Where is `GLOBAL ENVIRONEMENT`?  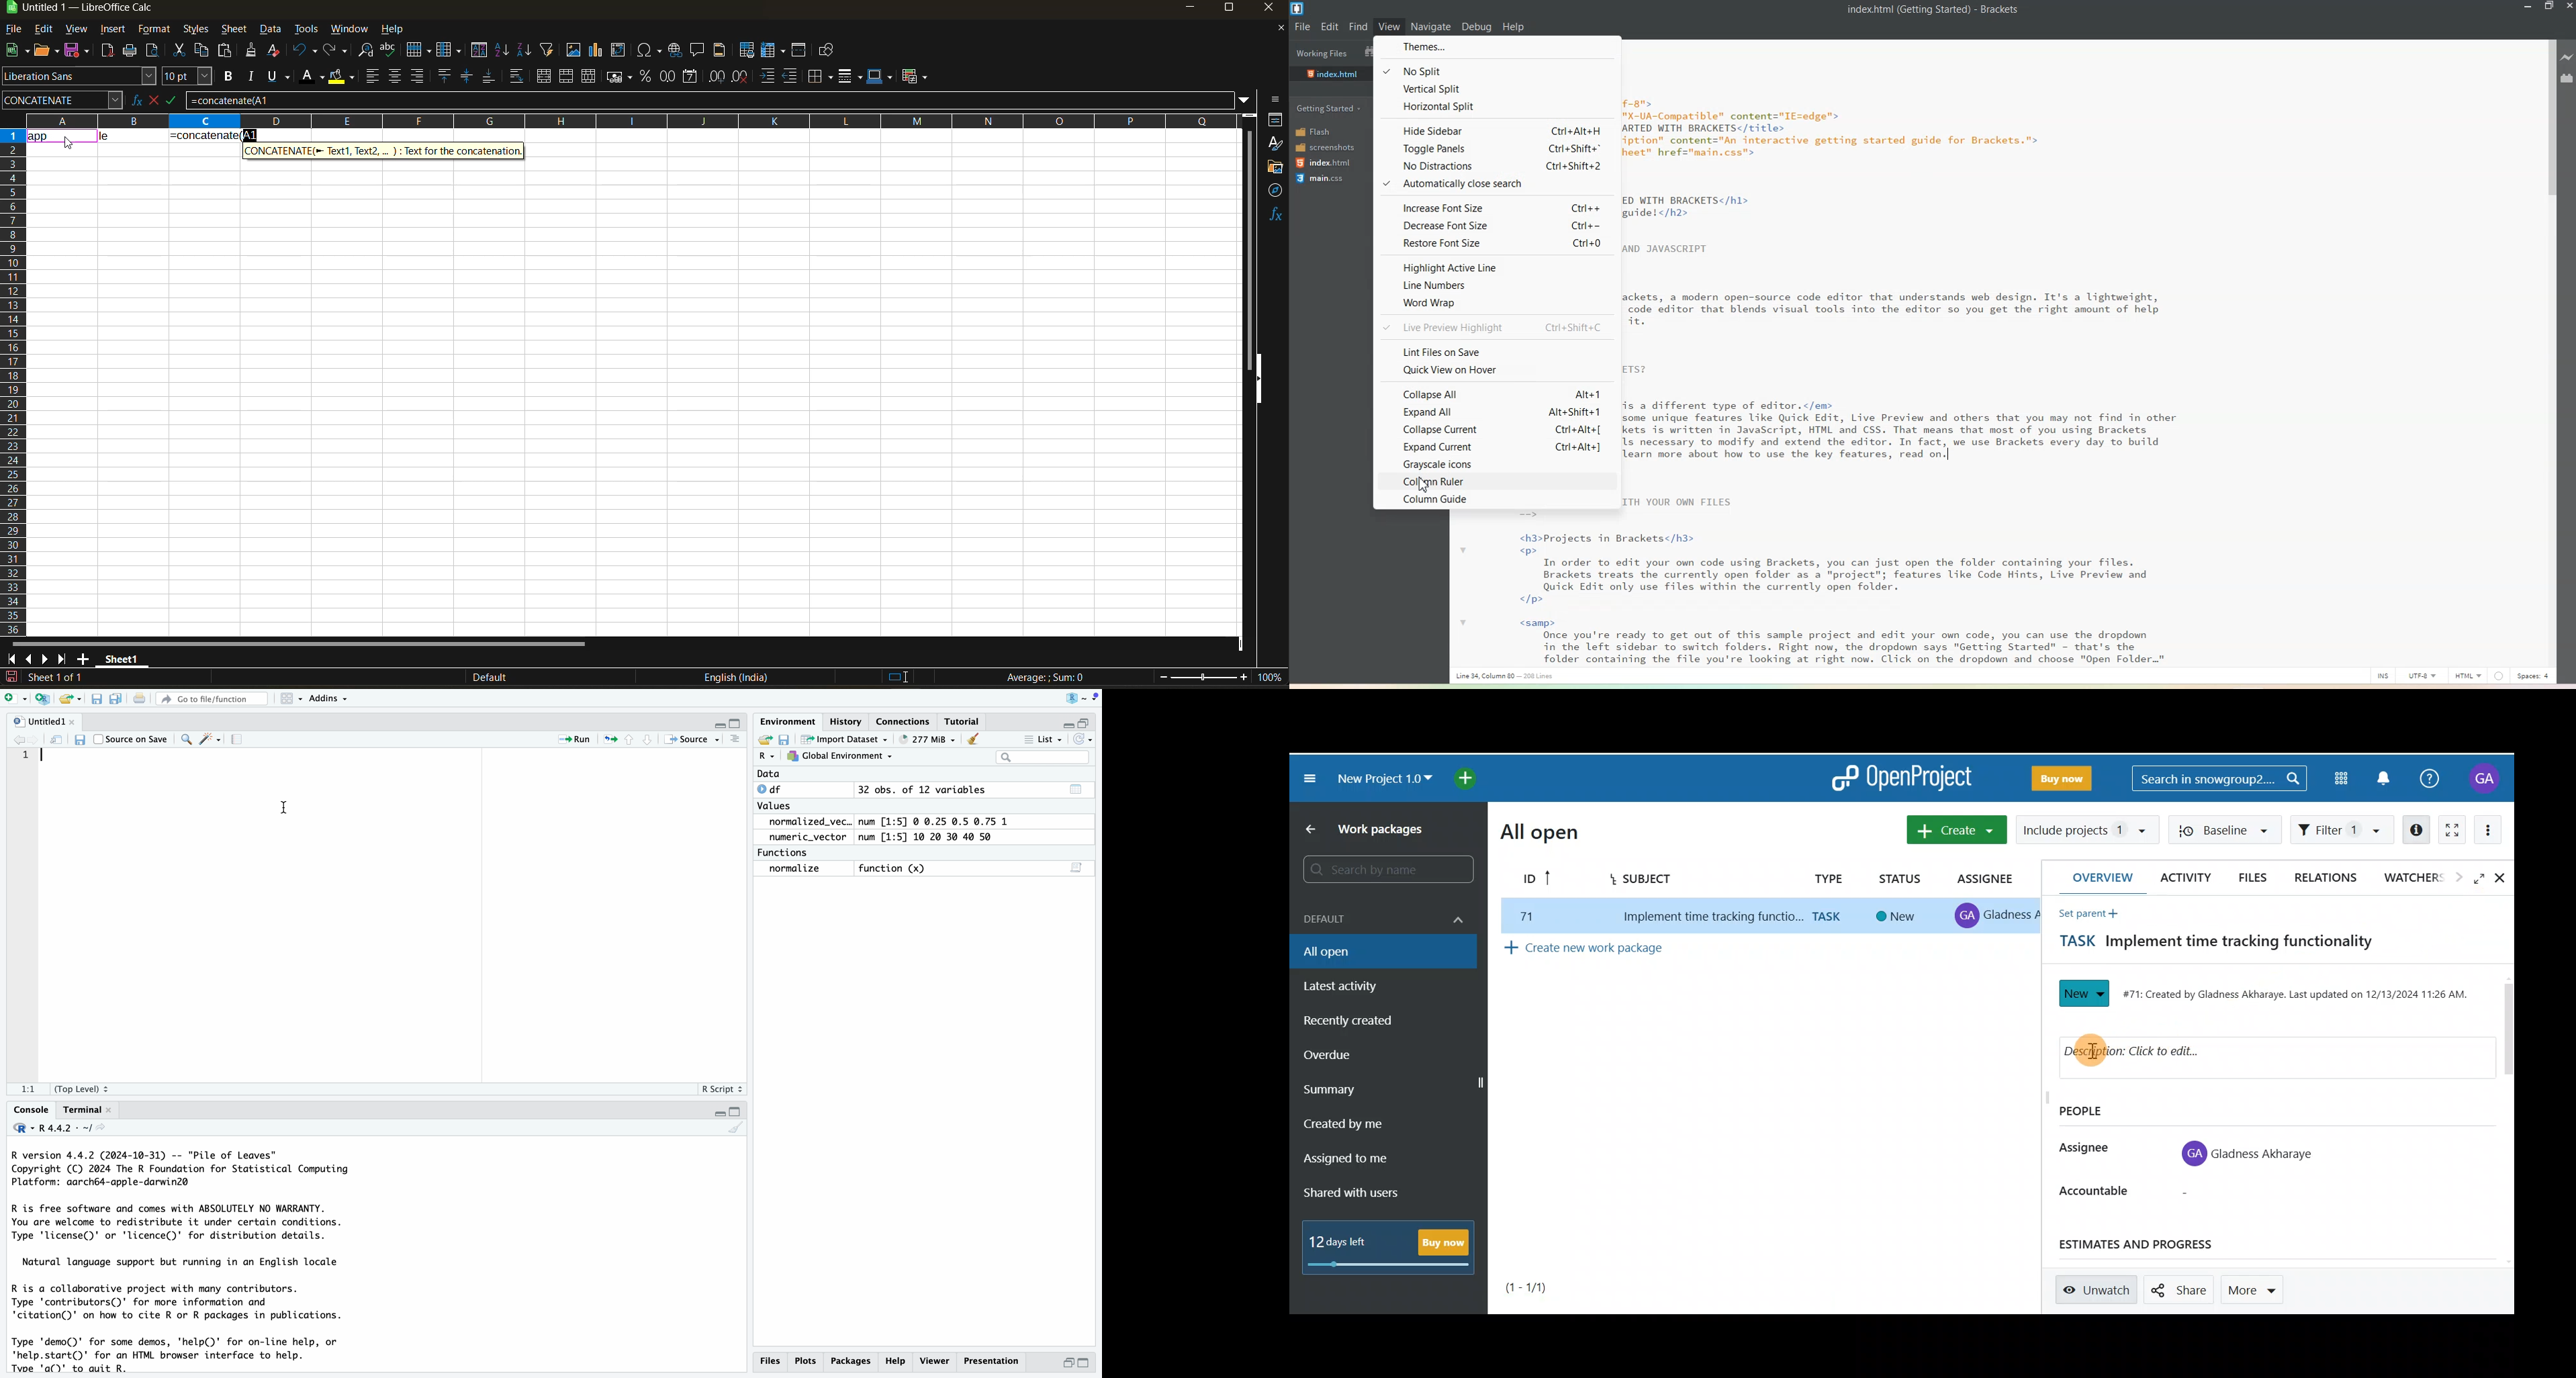 GLOBAL ENVIRONEMENT is located at coordinates (839, 758).